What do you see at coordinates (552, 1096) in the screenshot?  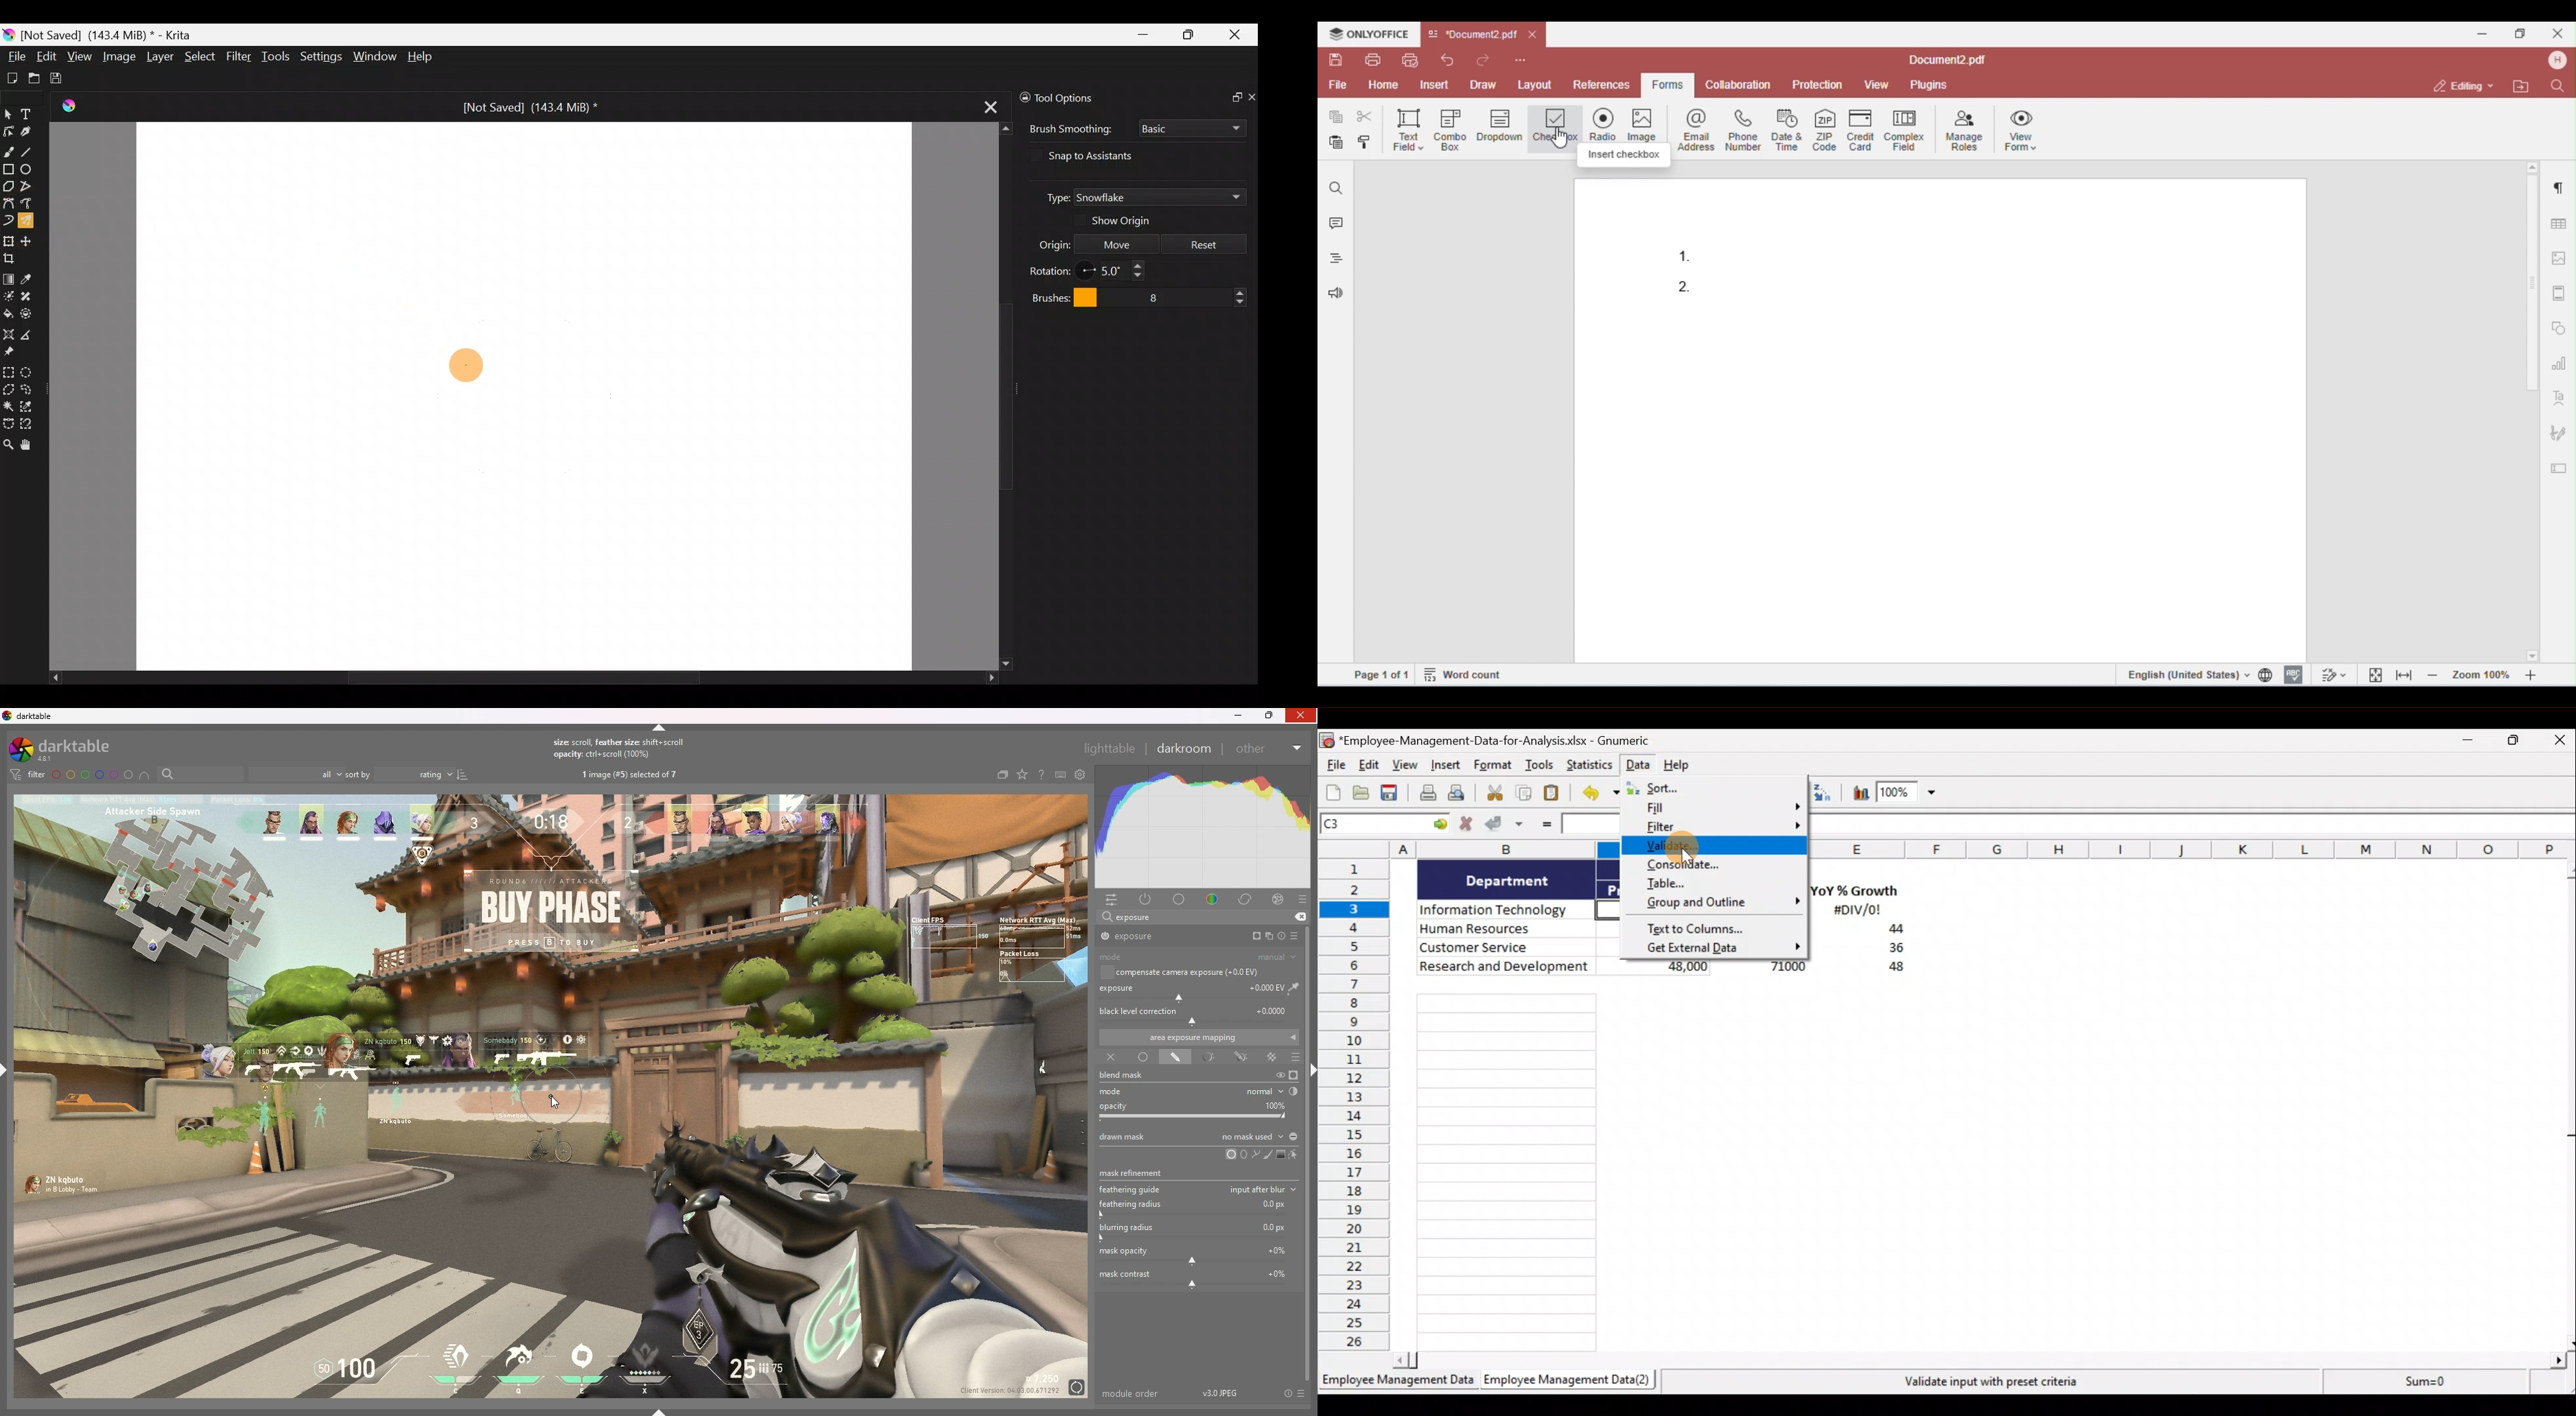 I see `image` at bounding box center [552, 1096].